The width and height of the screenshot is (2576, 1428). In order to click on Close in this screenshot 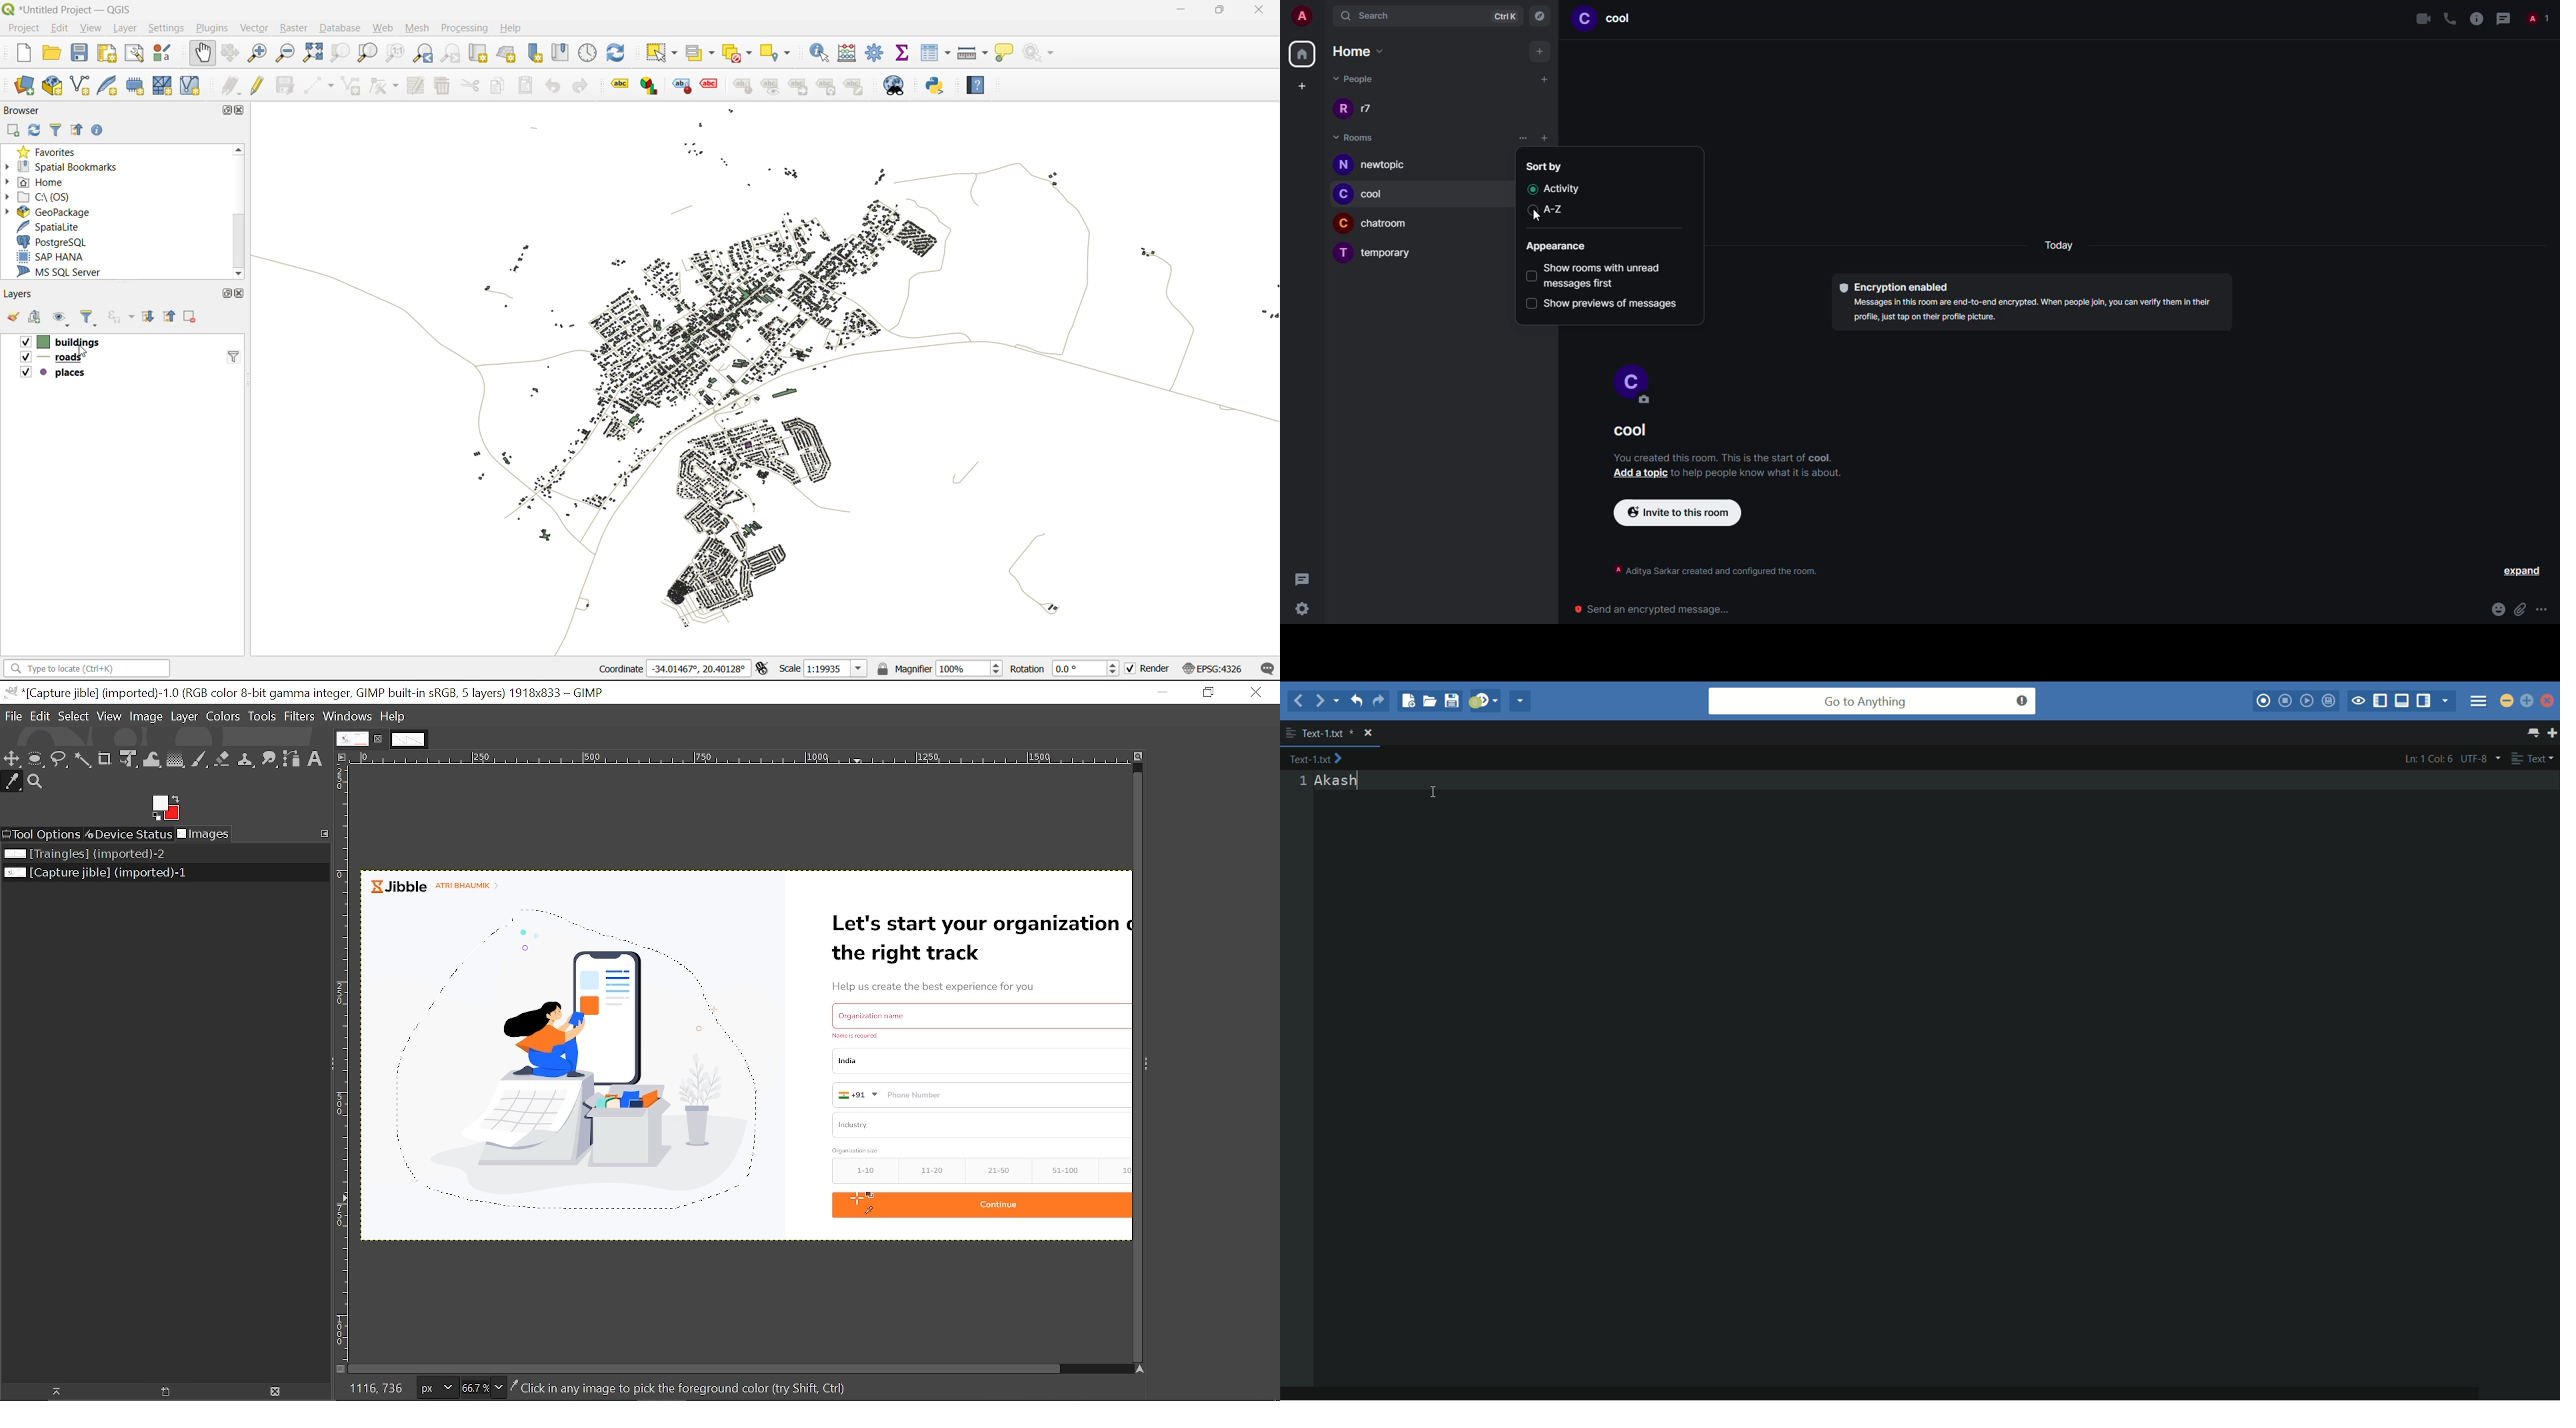, I will do `click(1256, 693)`.